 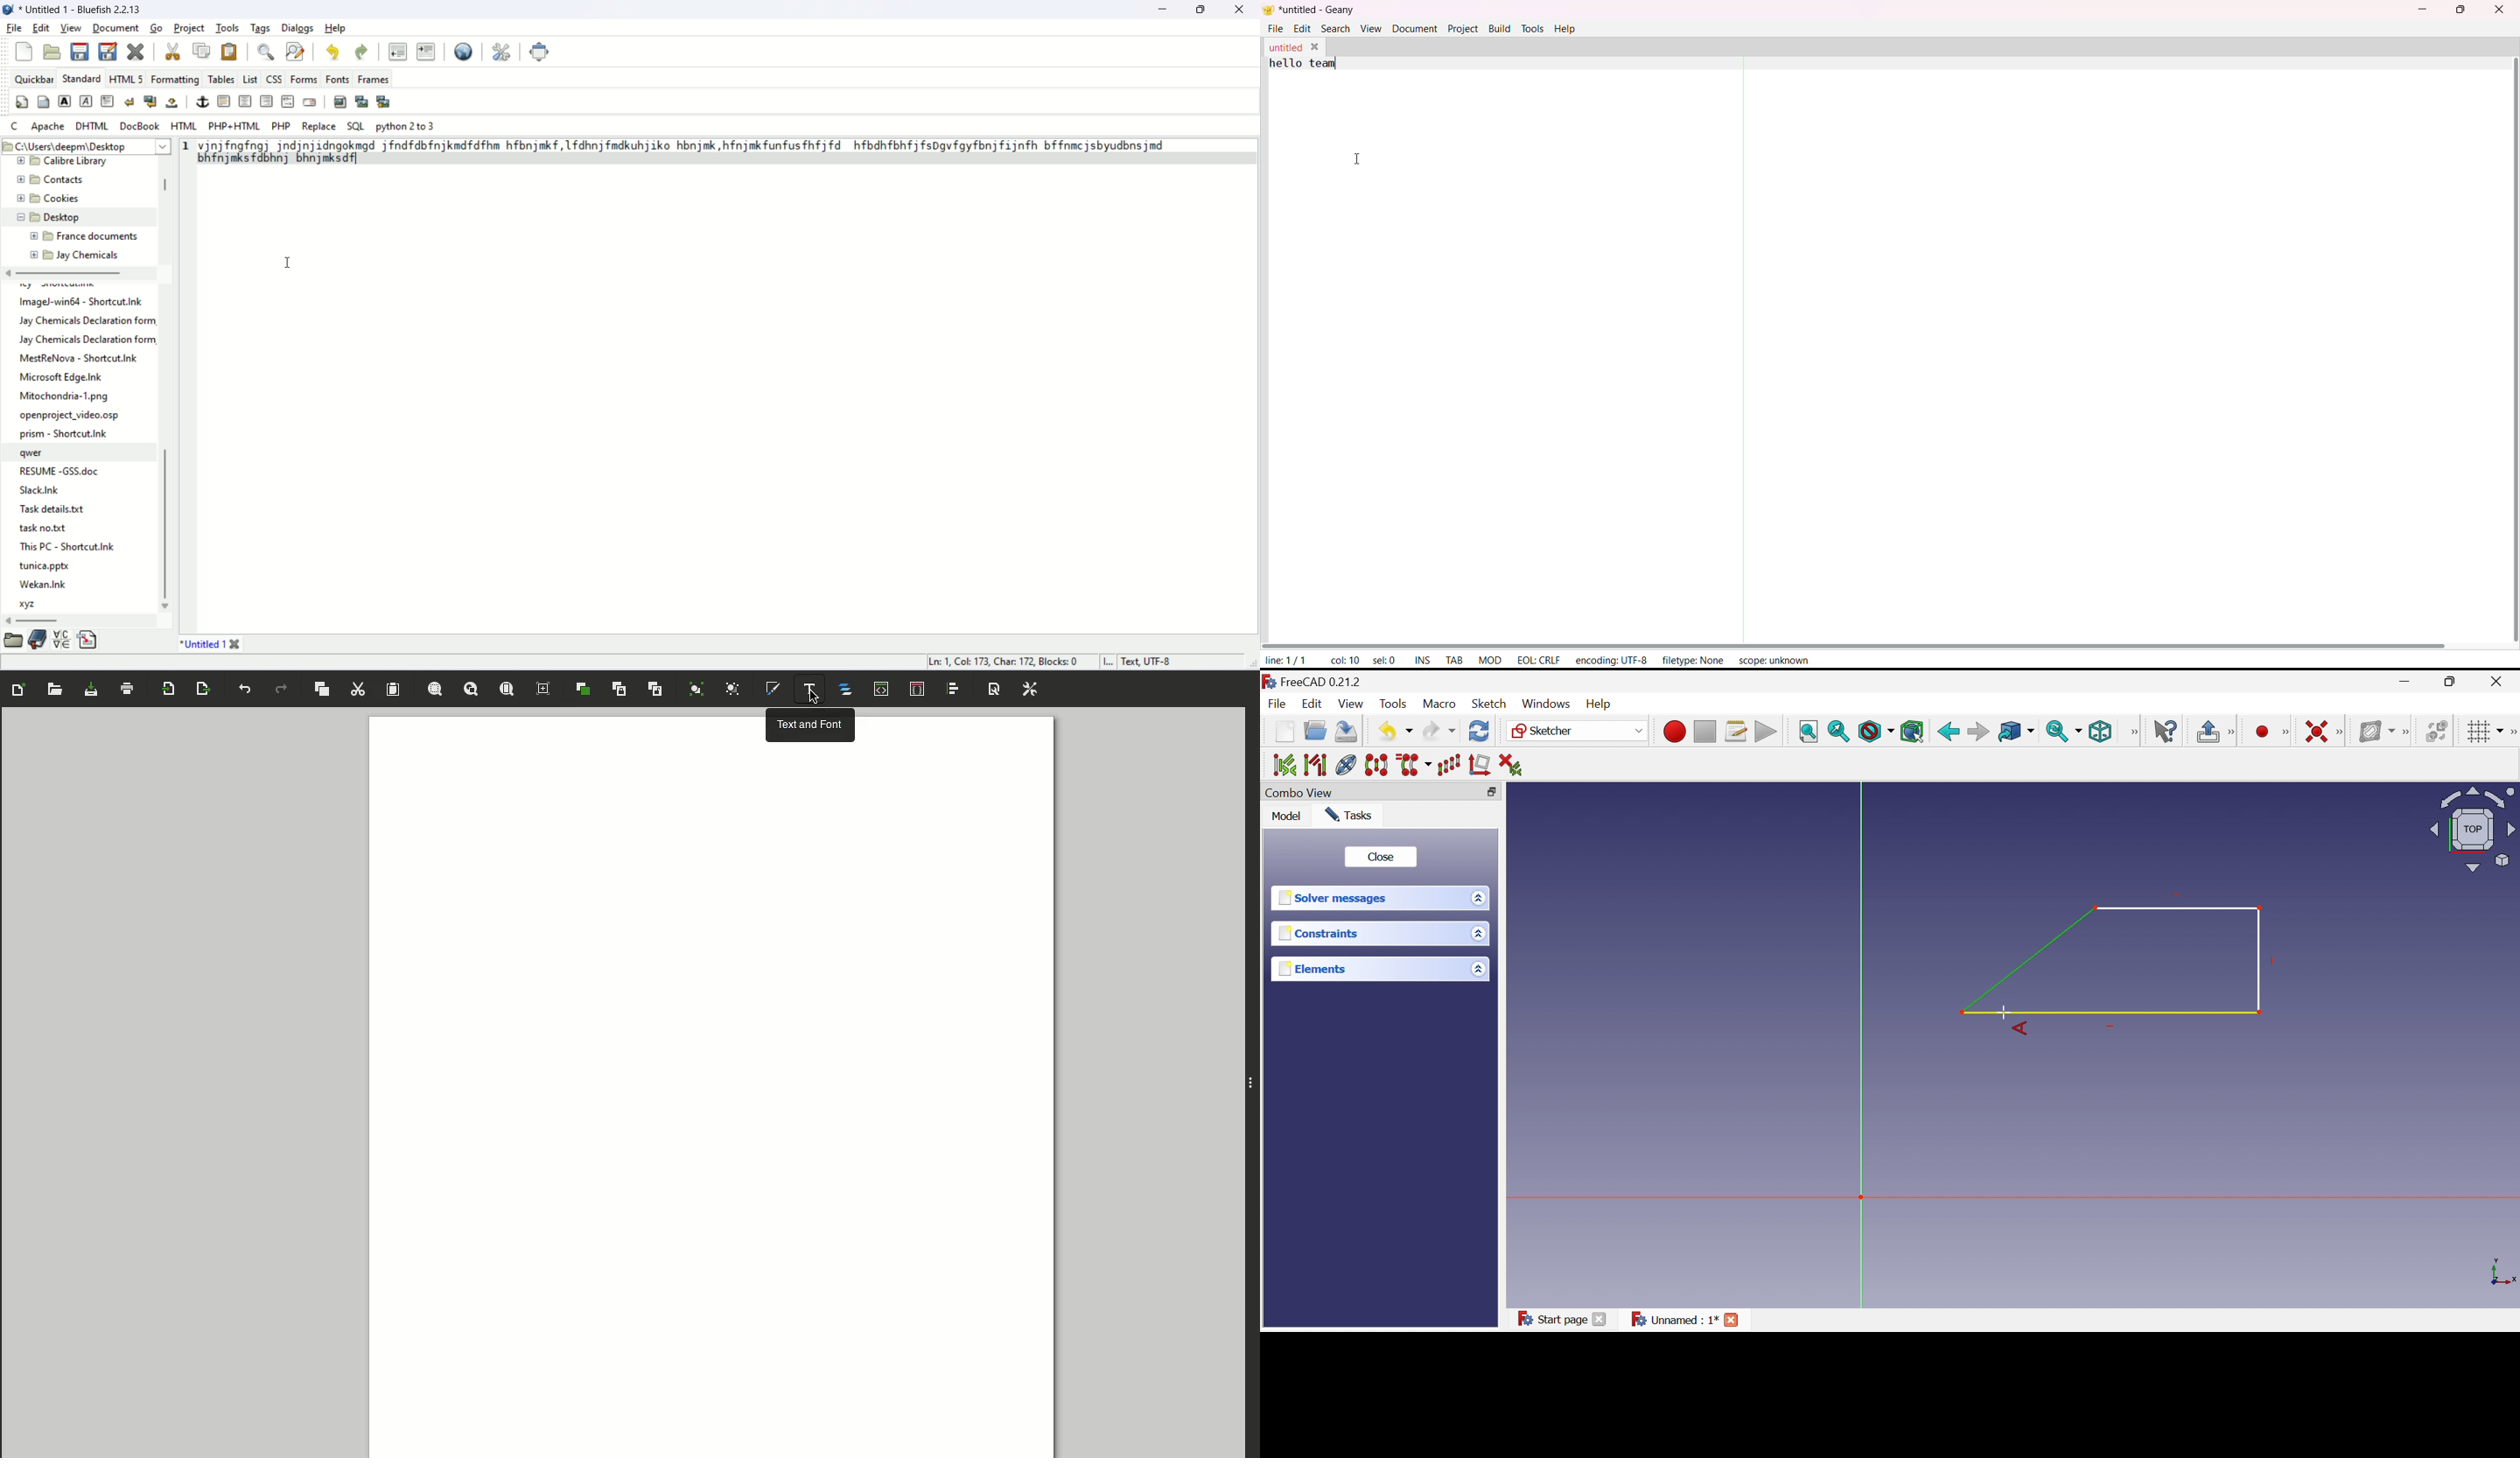 I want to click on snippet, so click(x=89, y=641).